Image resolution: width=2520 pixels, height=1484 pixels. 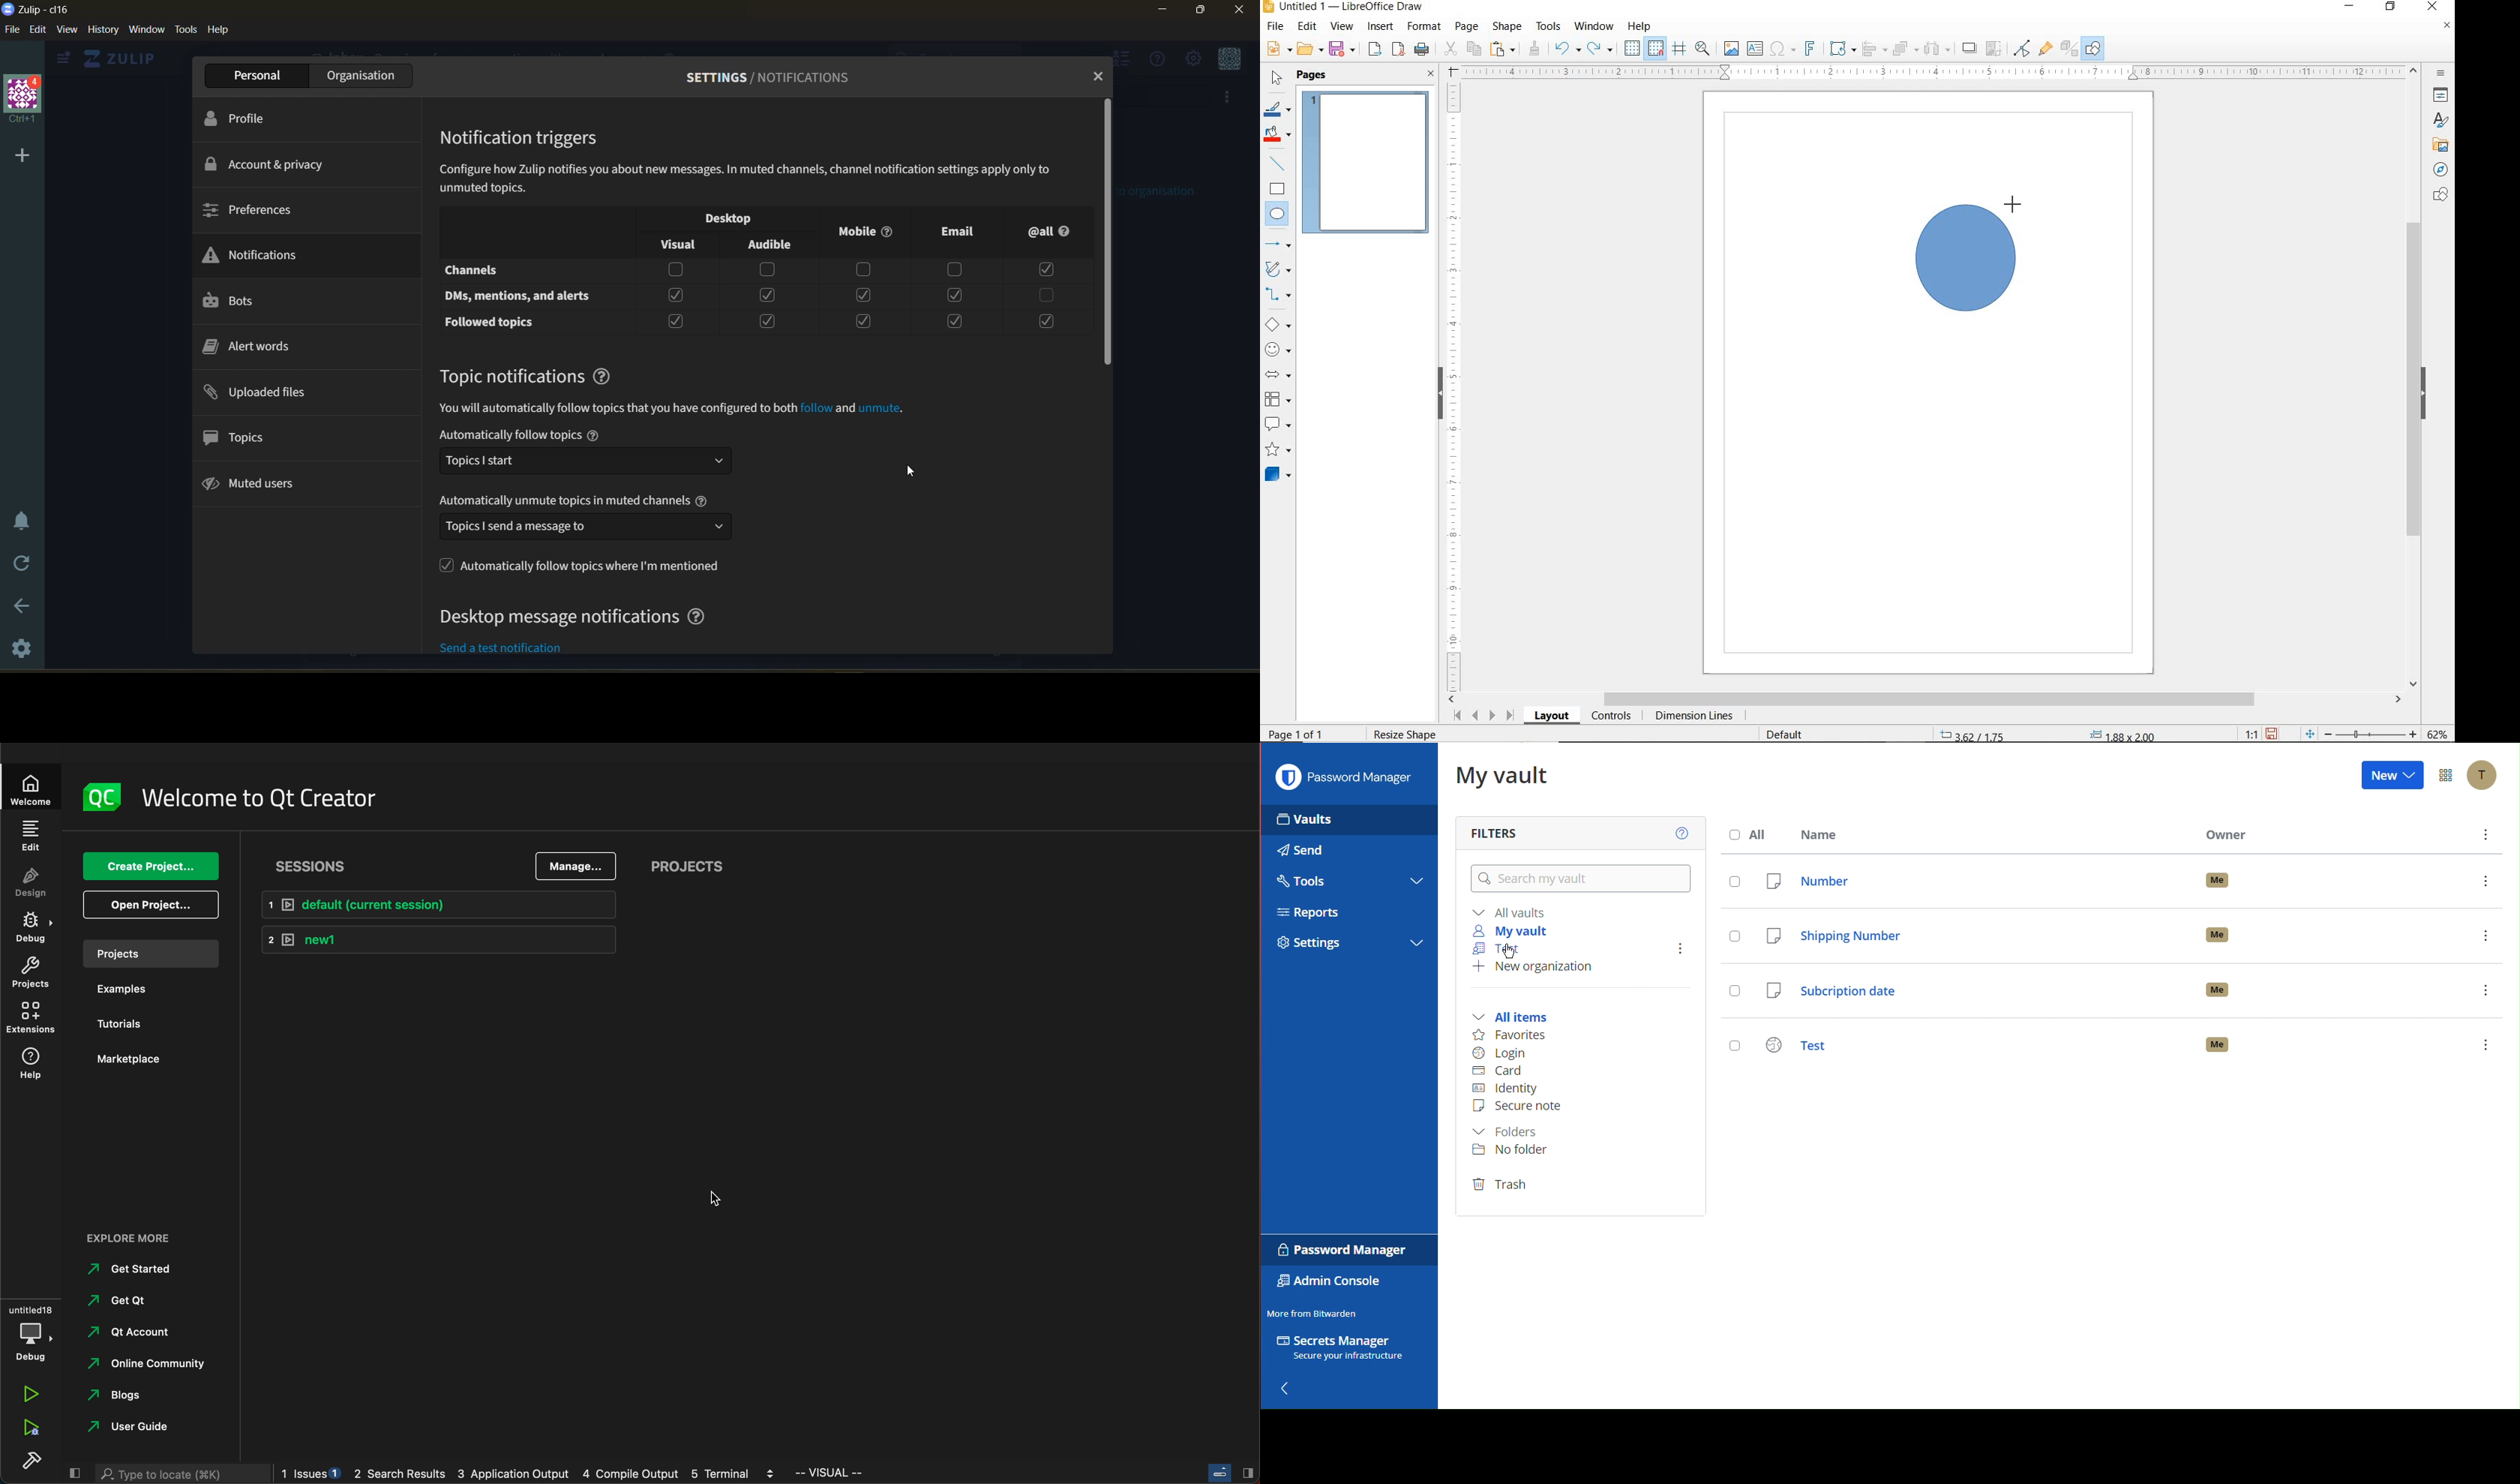 What do you see at coordinates (2128, 991) in the screenshot?
I see `Subscription Date` at bounding box center [2128, 991].